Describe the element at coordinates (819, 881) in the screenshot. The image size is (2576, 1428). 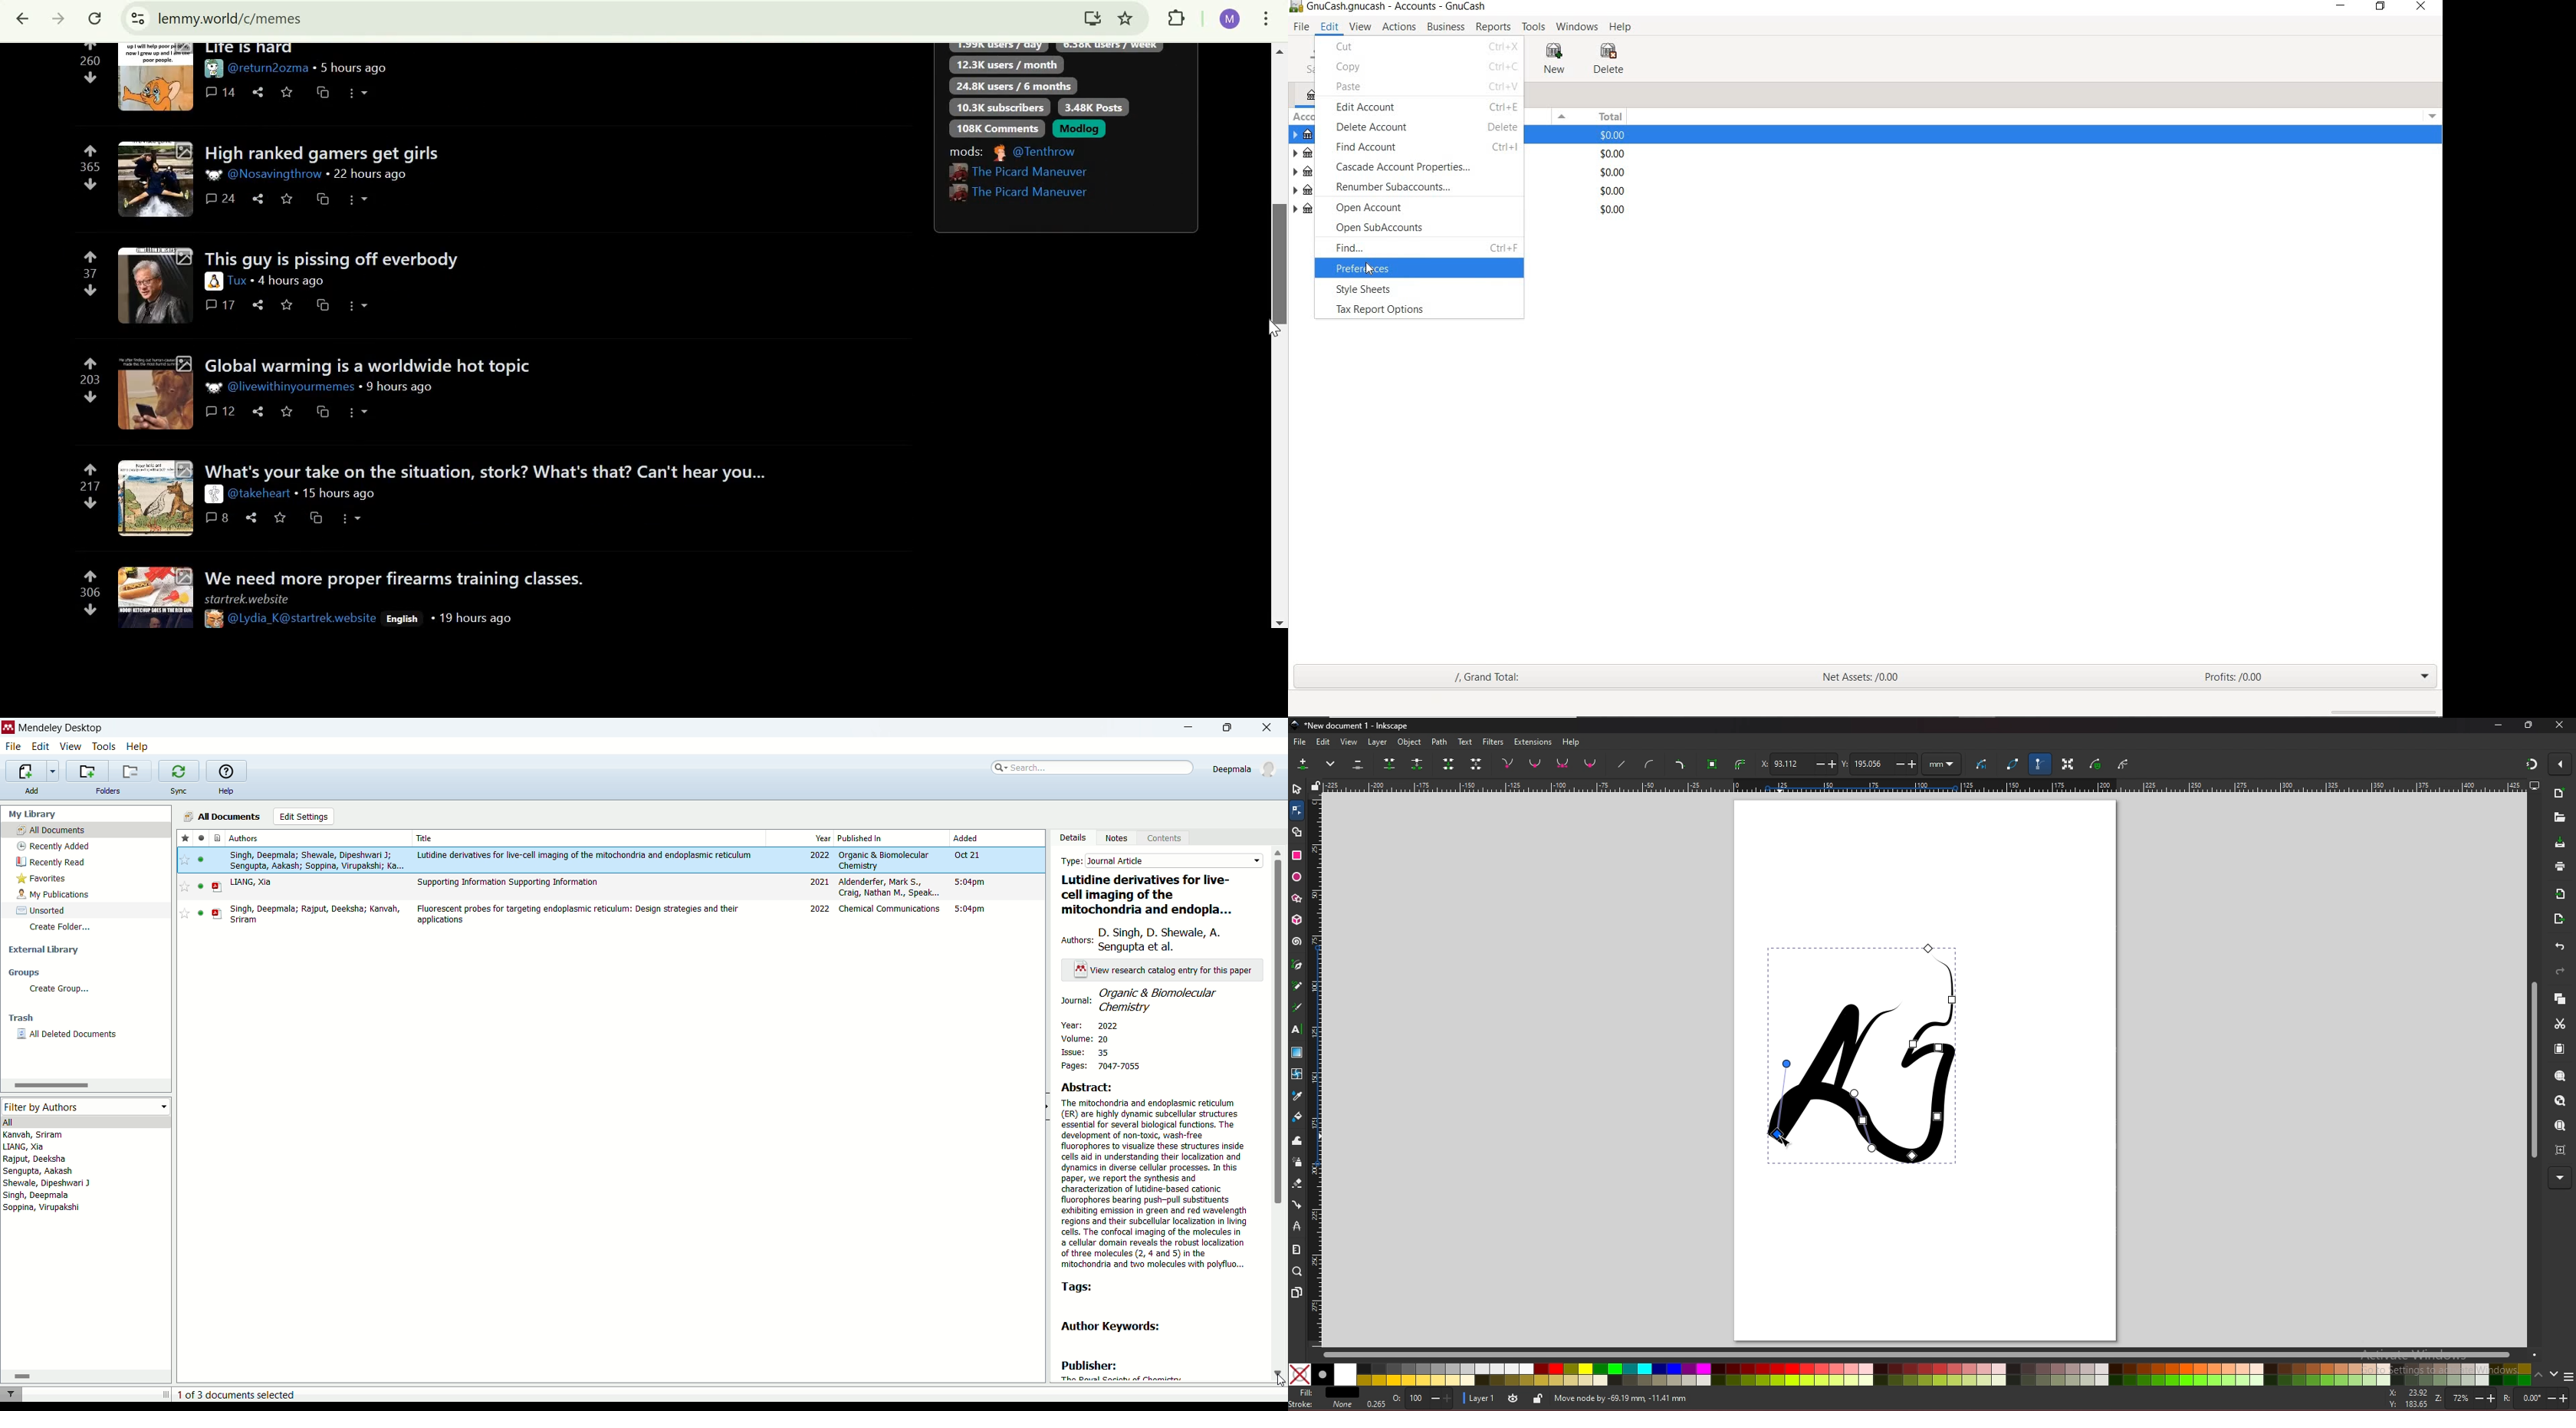
I see `2021` at that location.